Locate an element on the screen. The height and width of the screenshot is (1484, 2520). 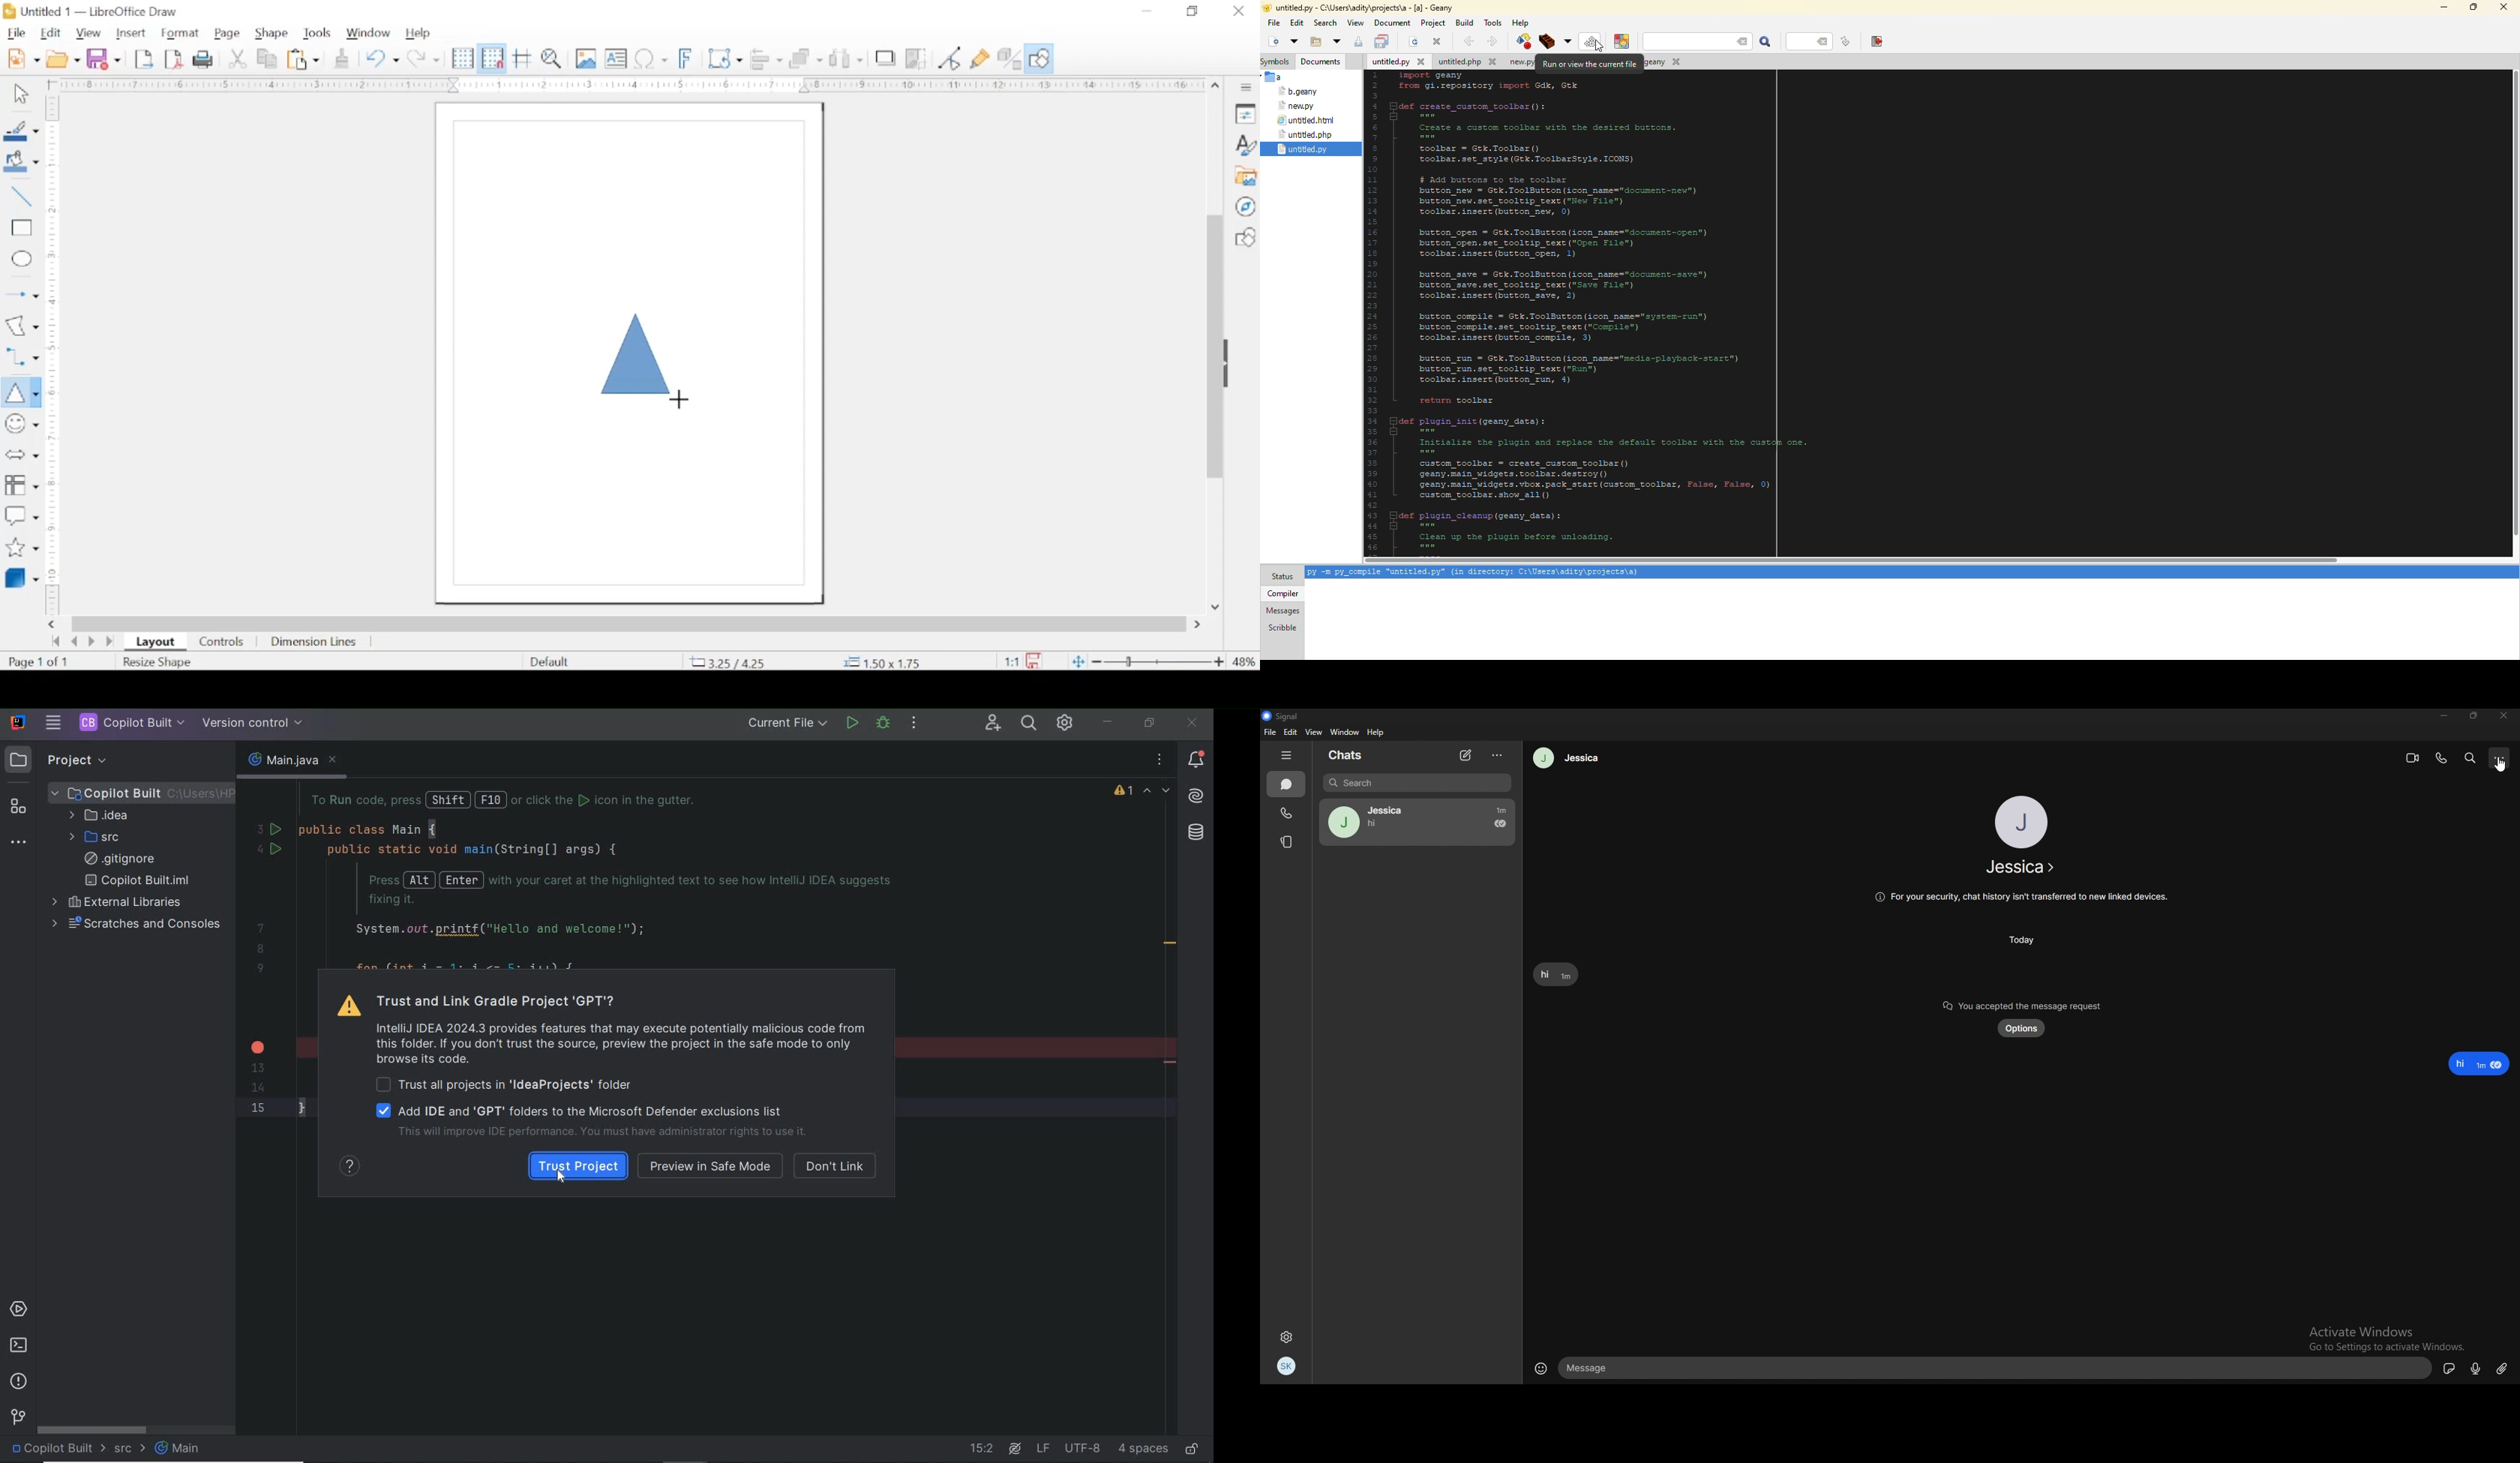
scrollbar is located at coordinates (91, 1428).